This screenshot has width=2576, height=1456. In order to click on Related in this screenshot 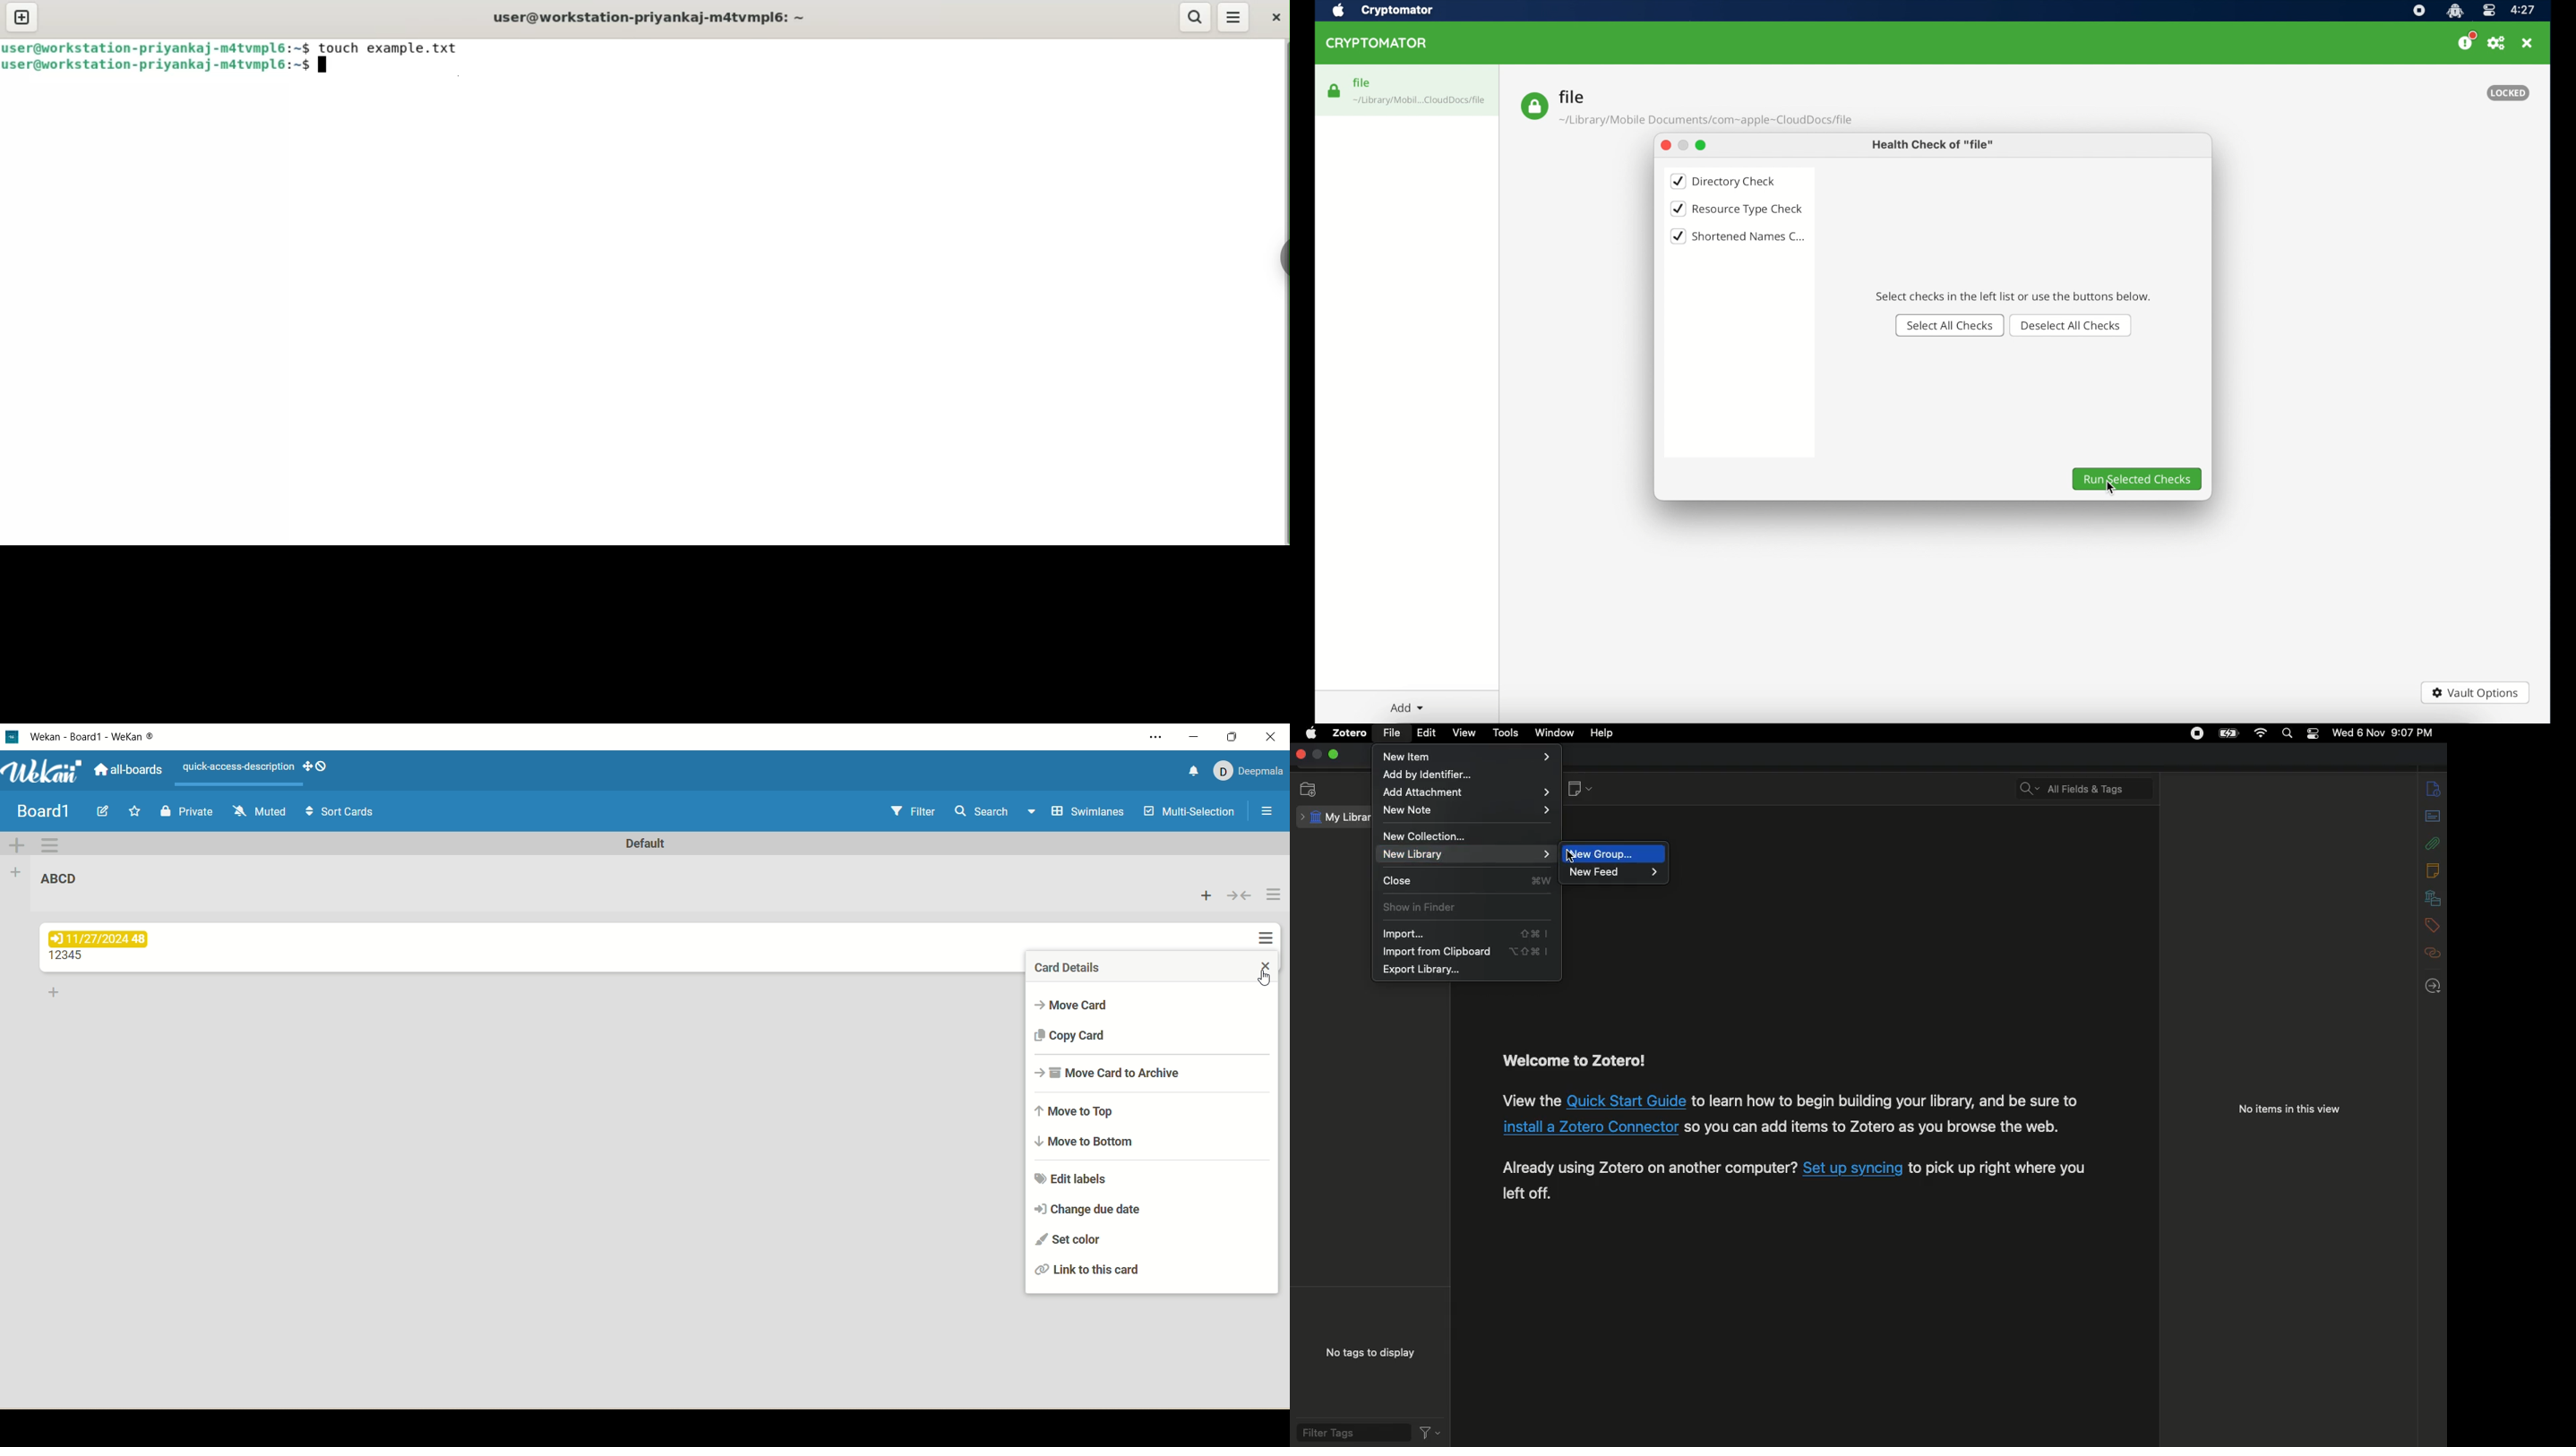, I will do `click(2434, 953)`.